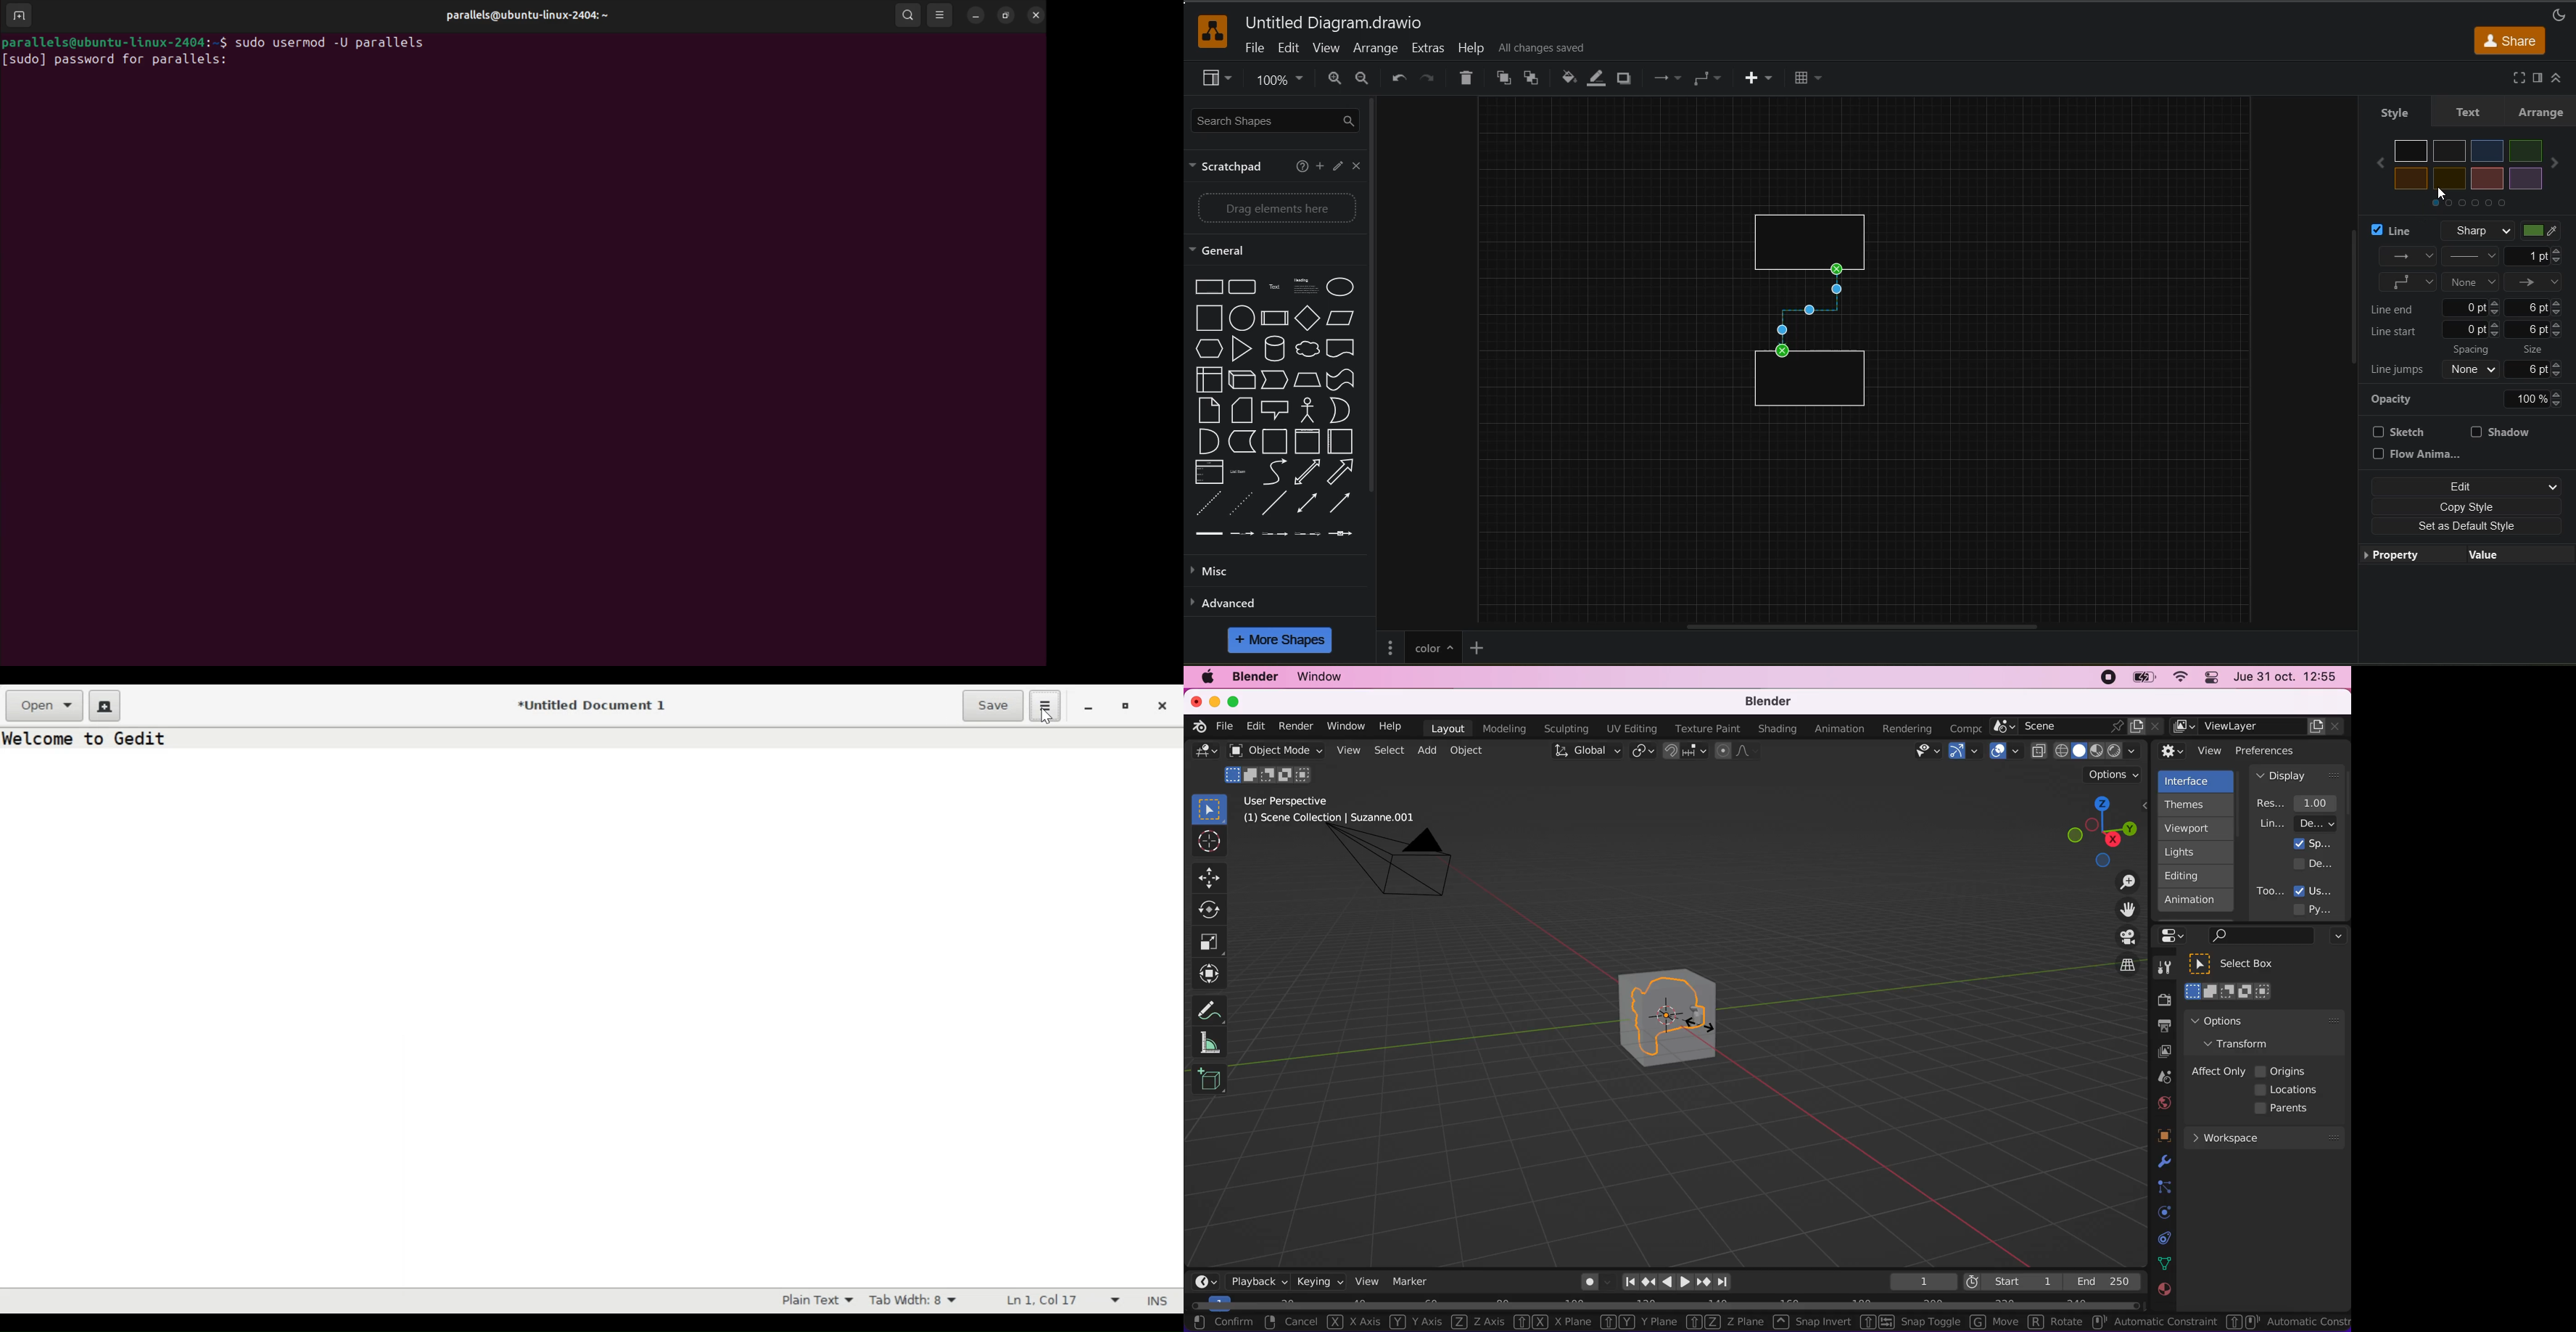  Describe the element at coordinates (2178, 679) in the screenshot. I see `wifi` at that location.